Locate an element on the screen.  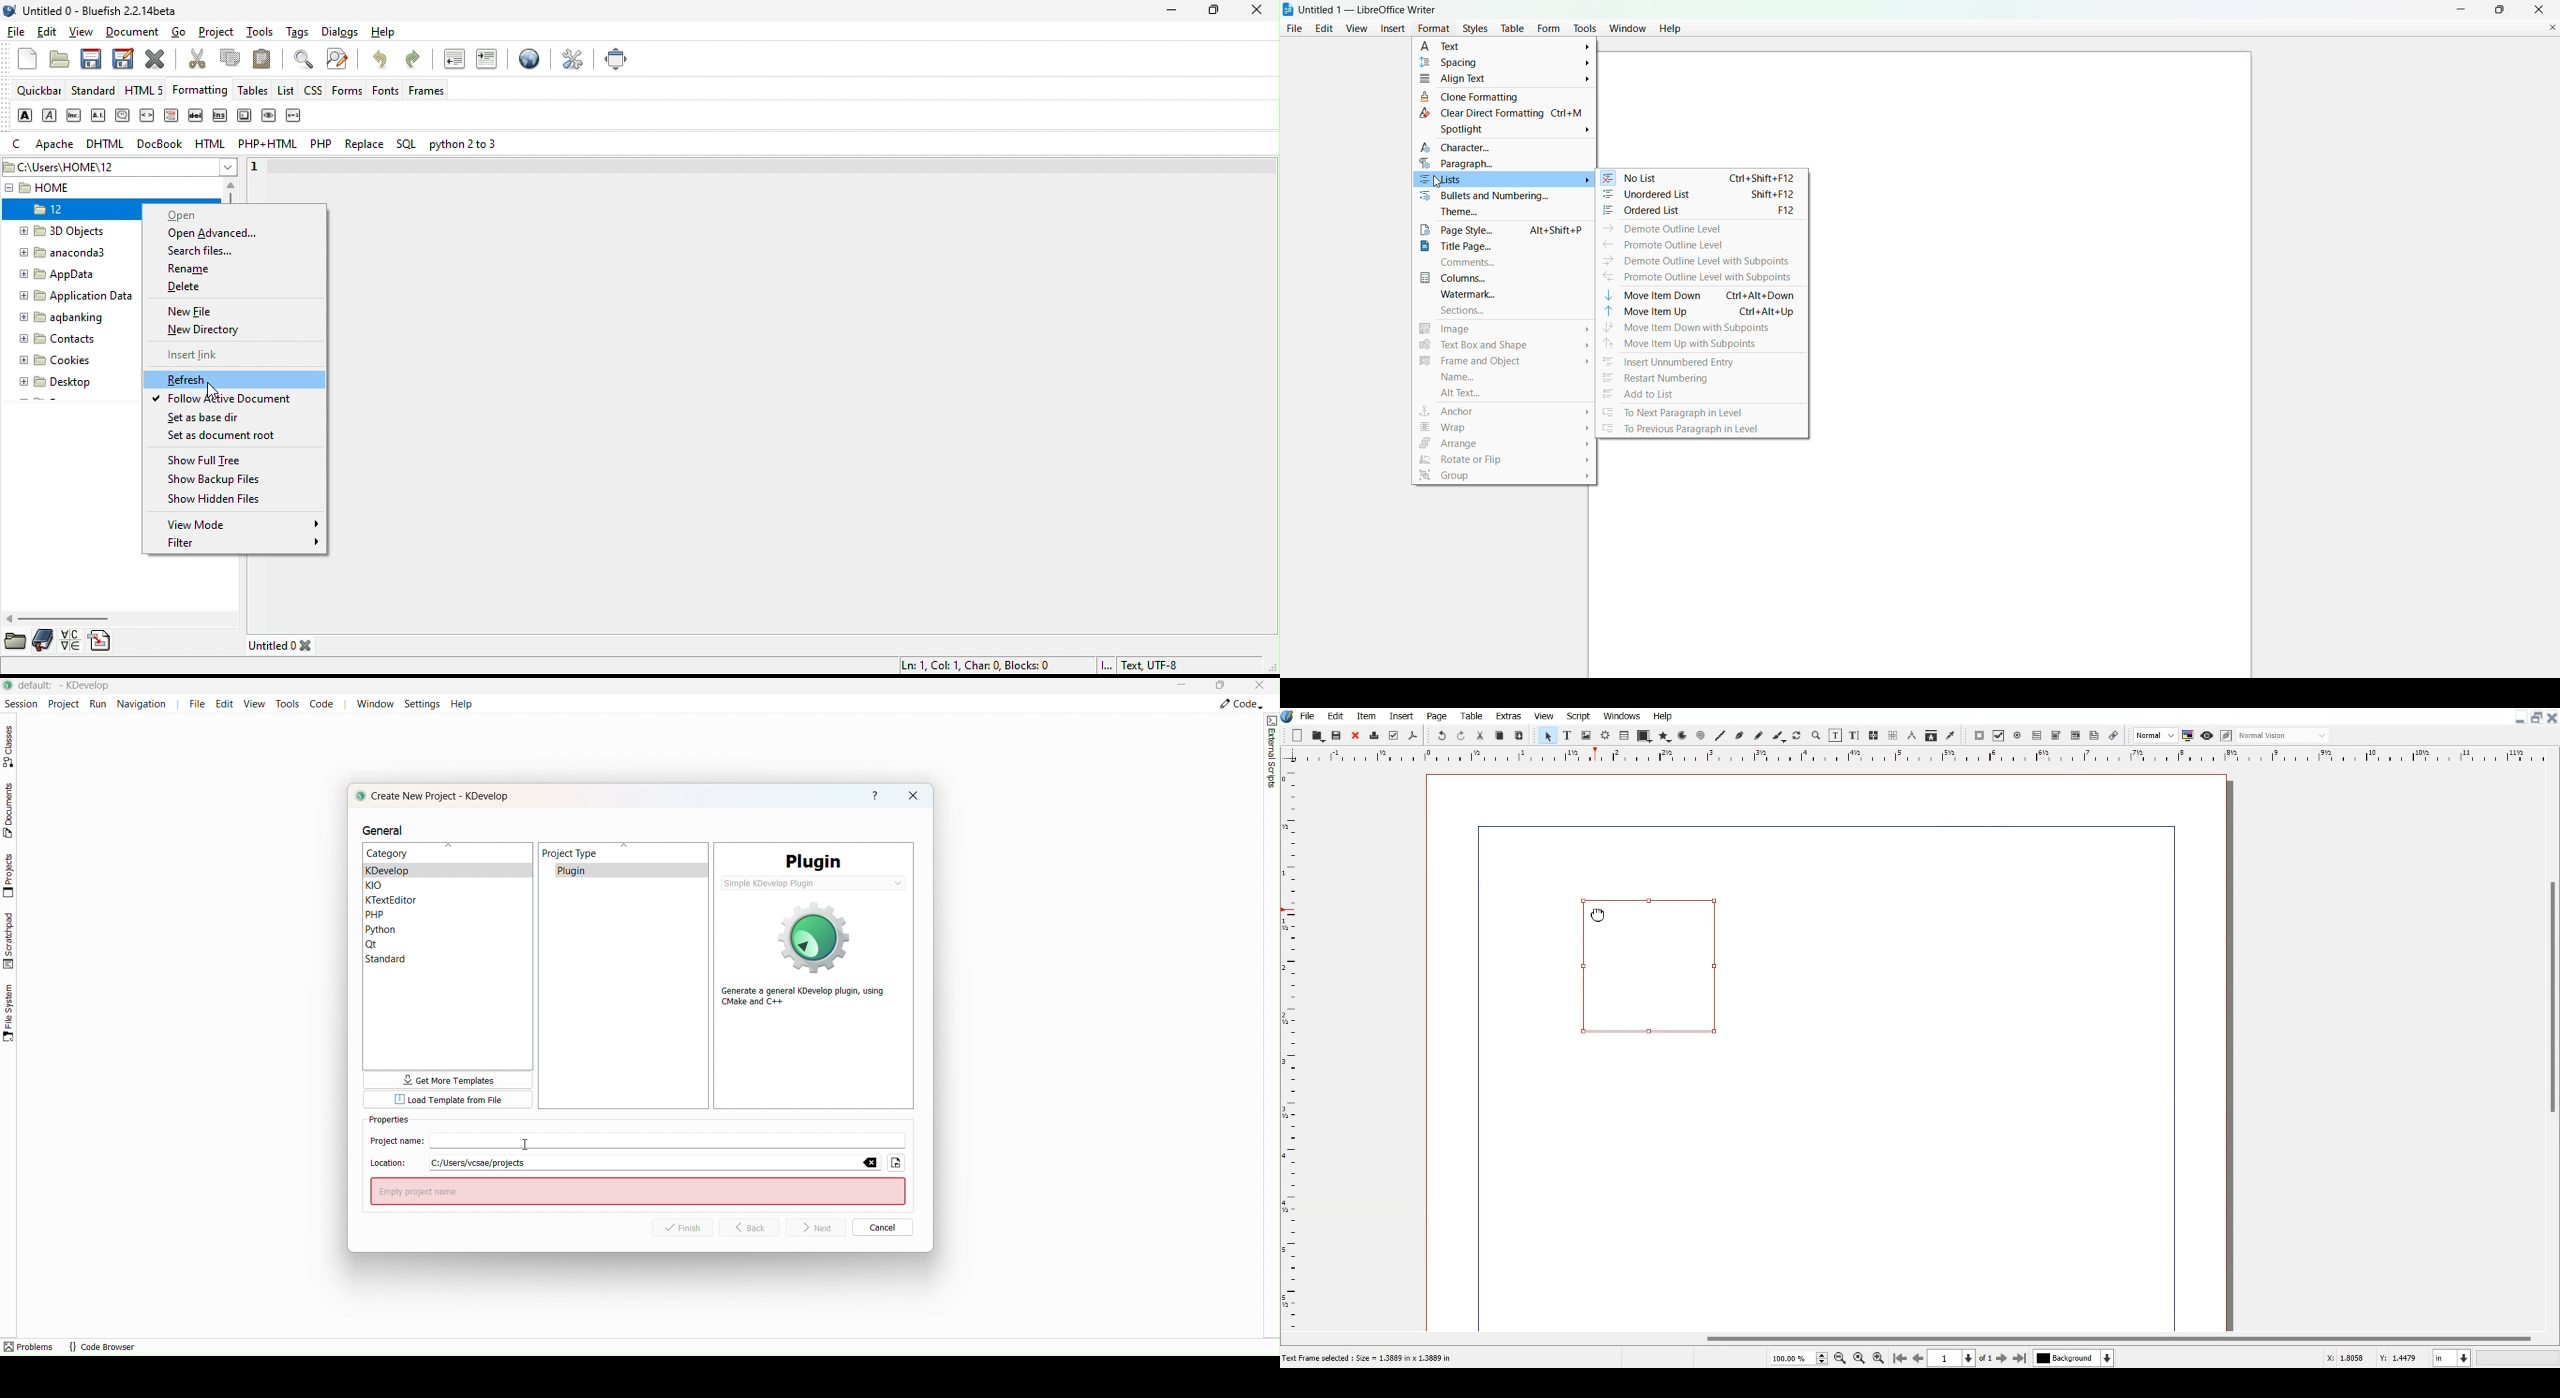
watermark is located at coordinates (1464, 297).